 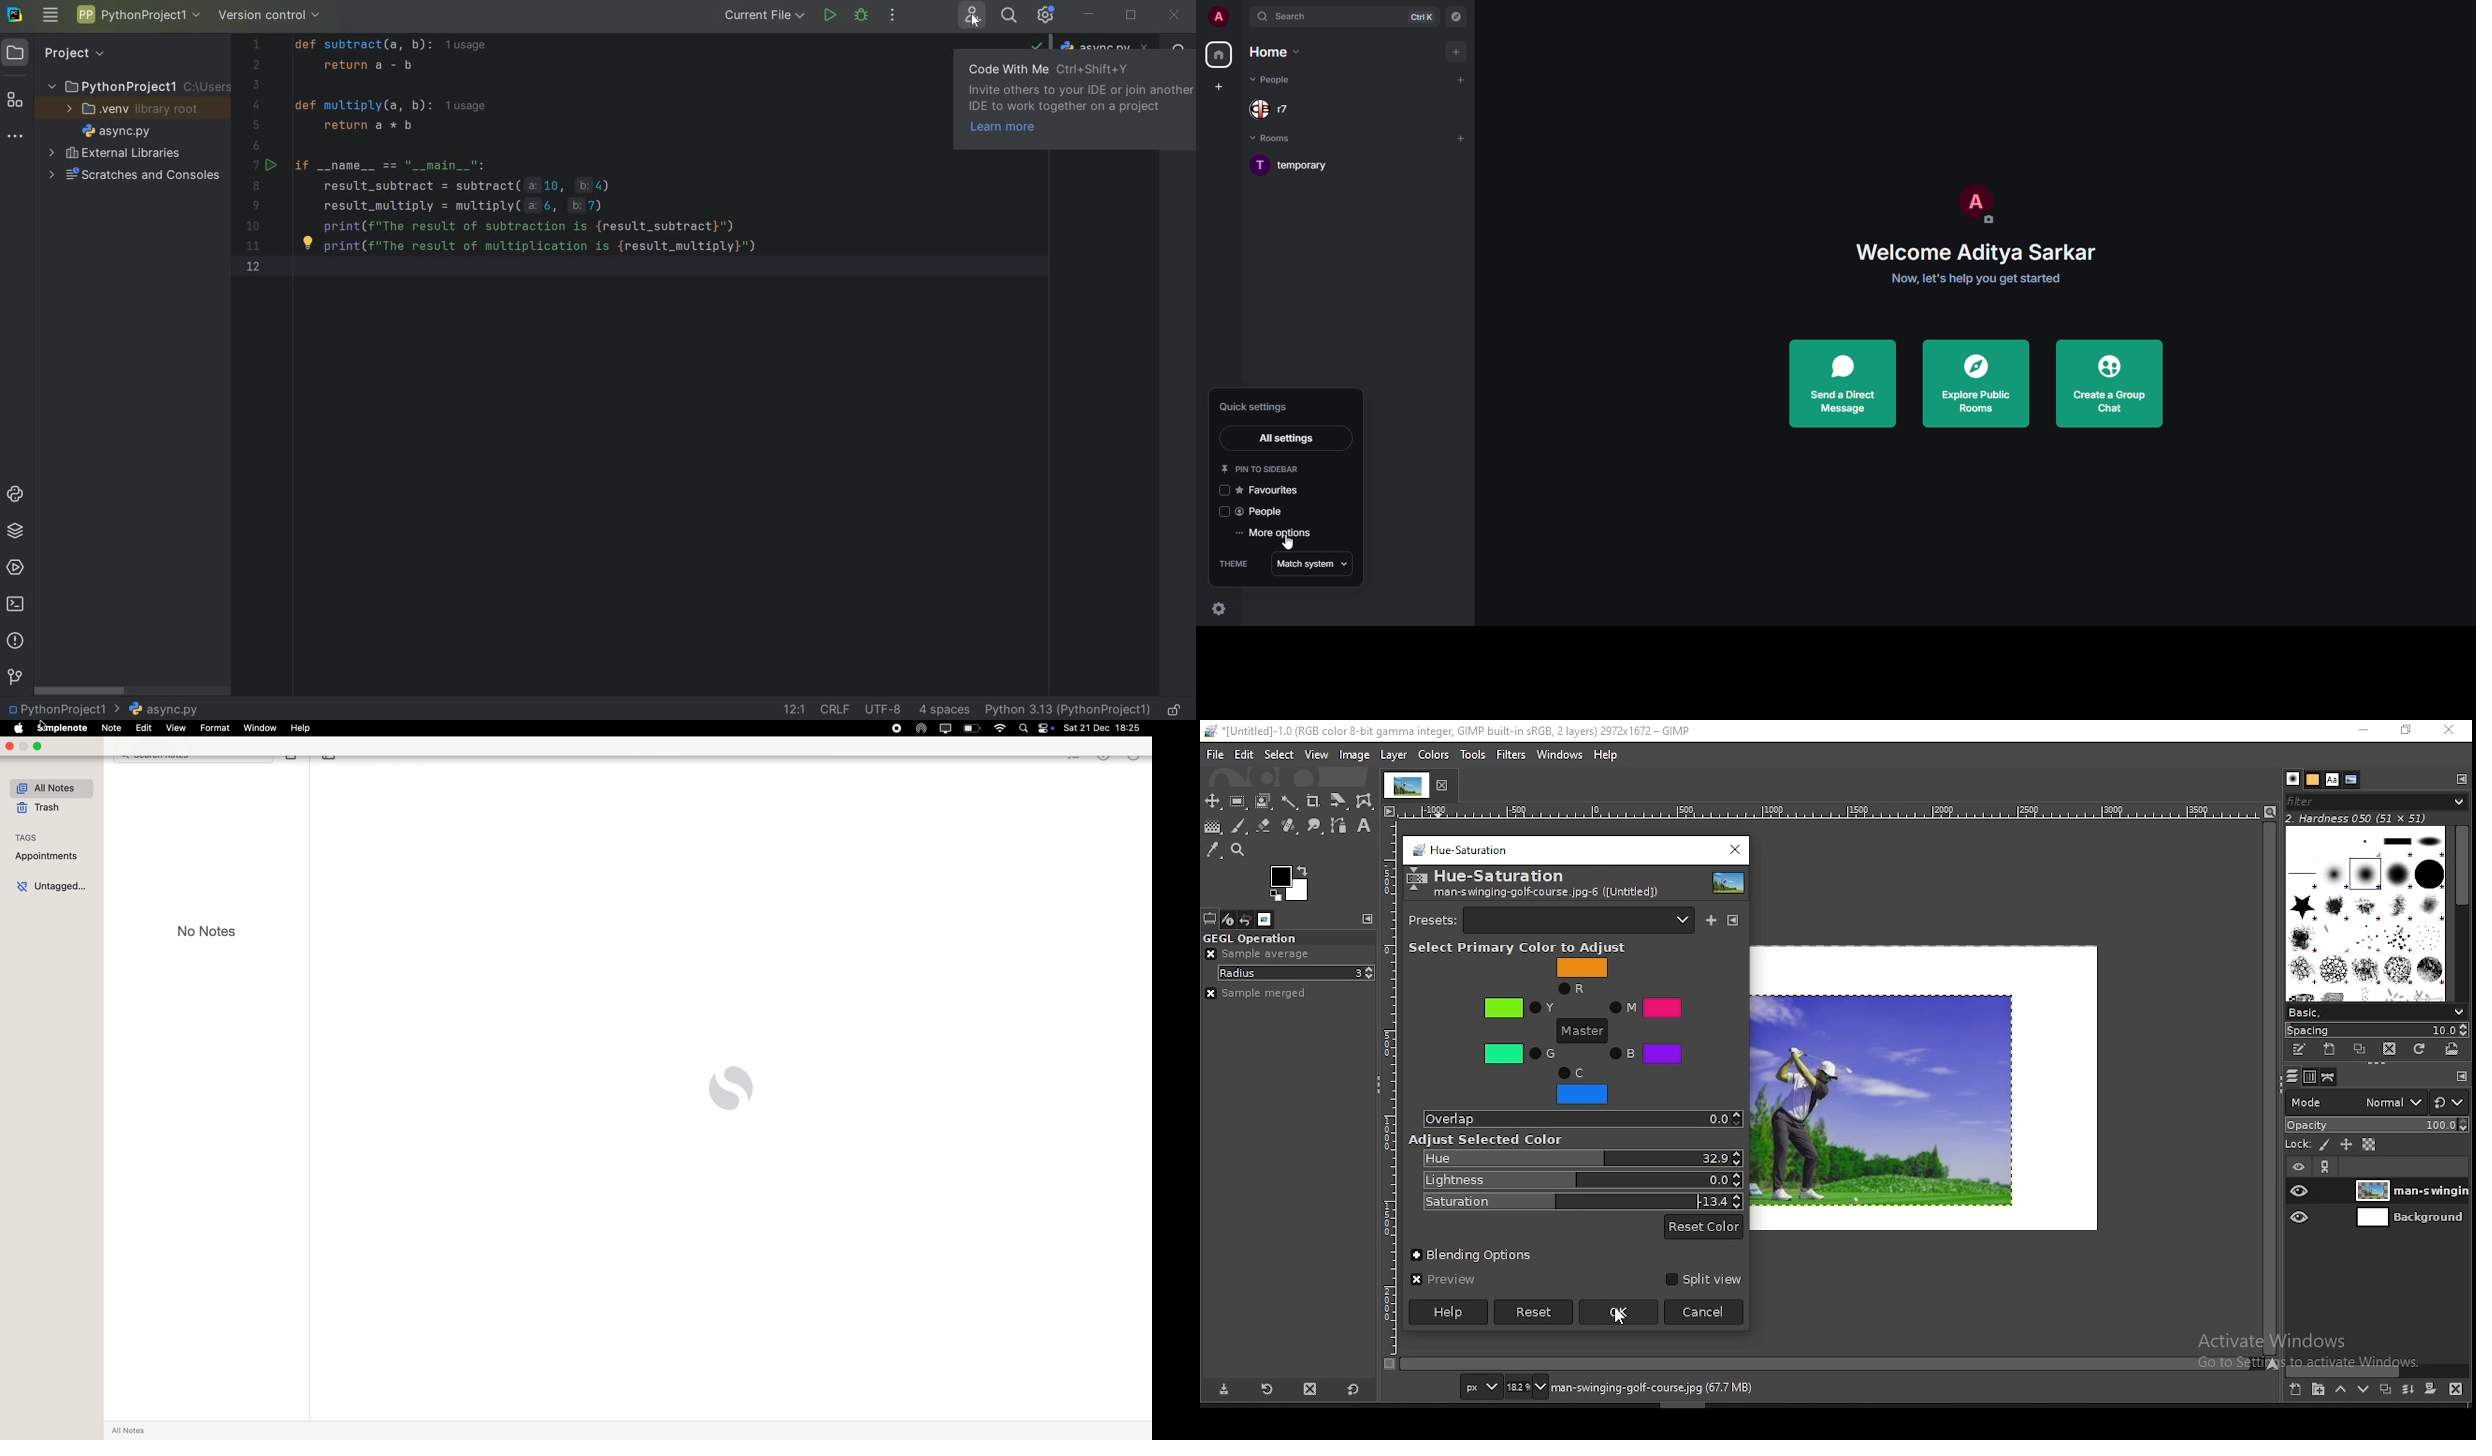 What do you see at coordinates (1261, 512) in the screenshot?
I see `people` at bounding box center [1261, 512].